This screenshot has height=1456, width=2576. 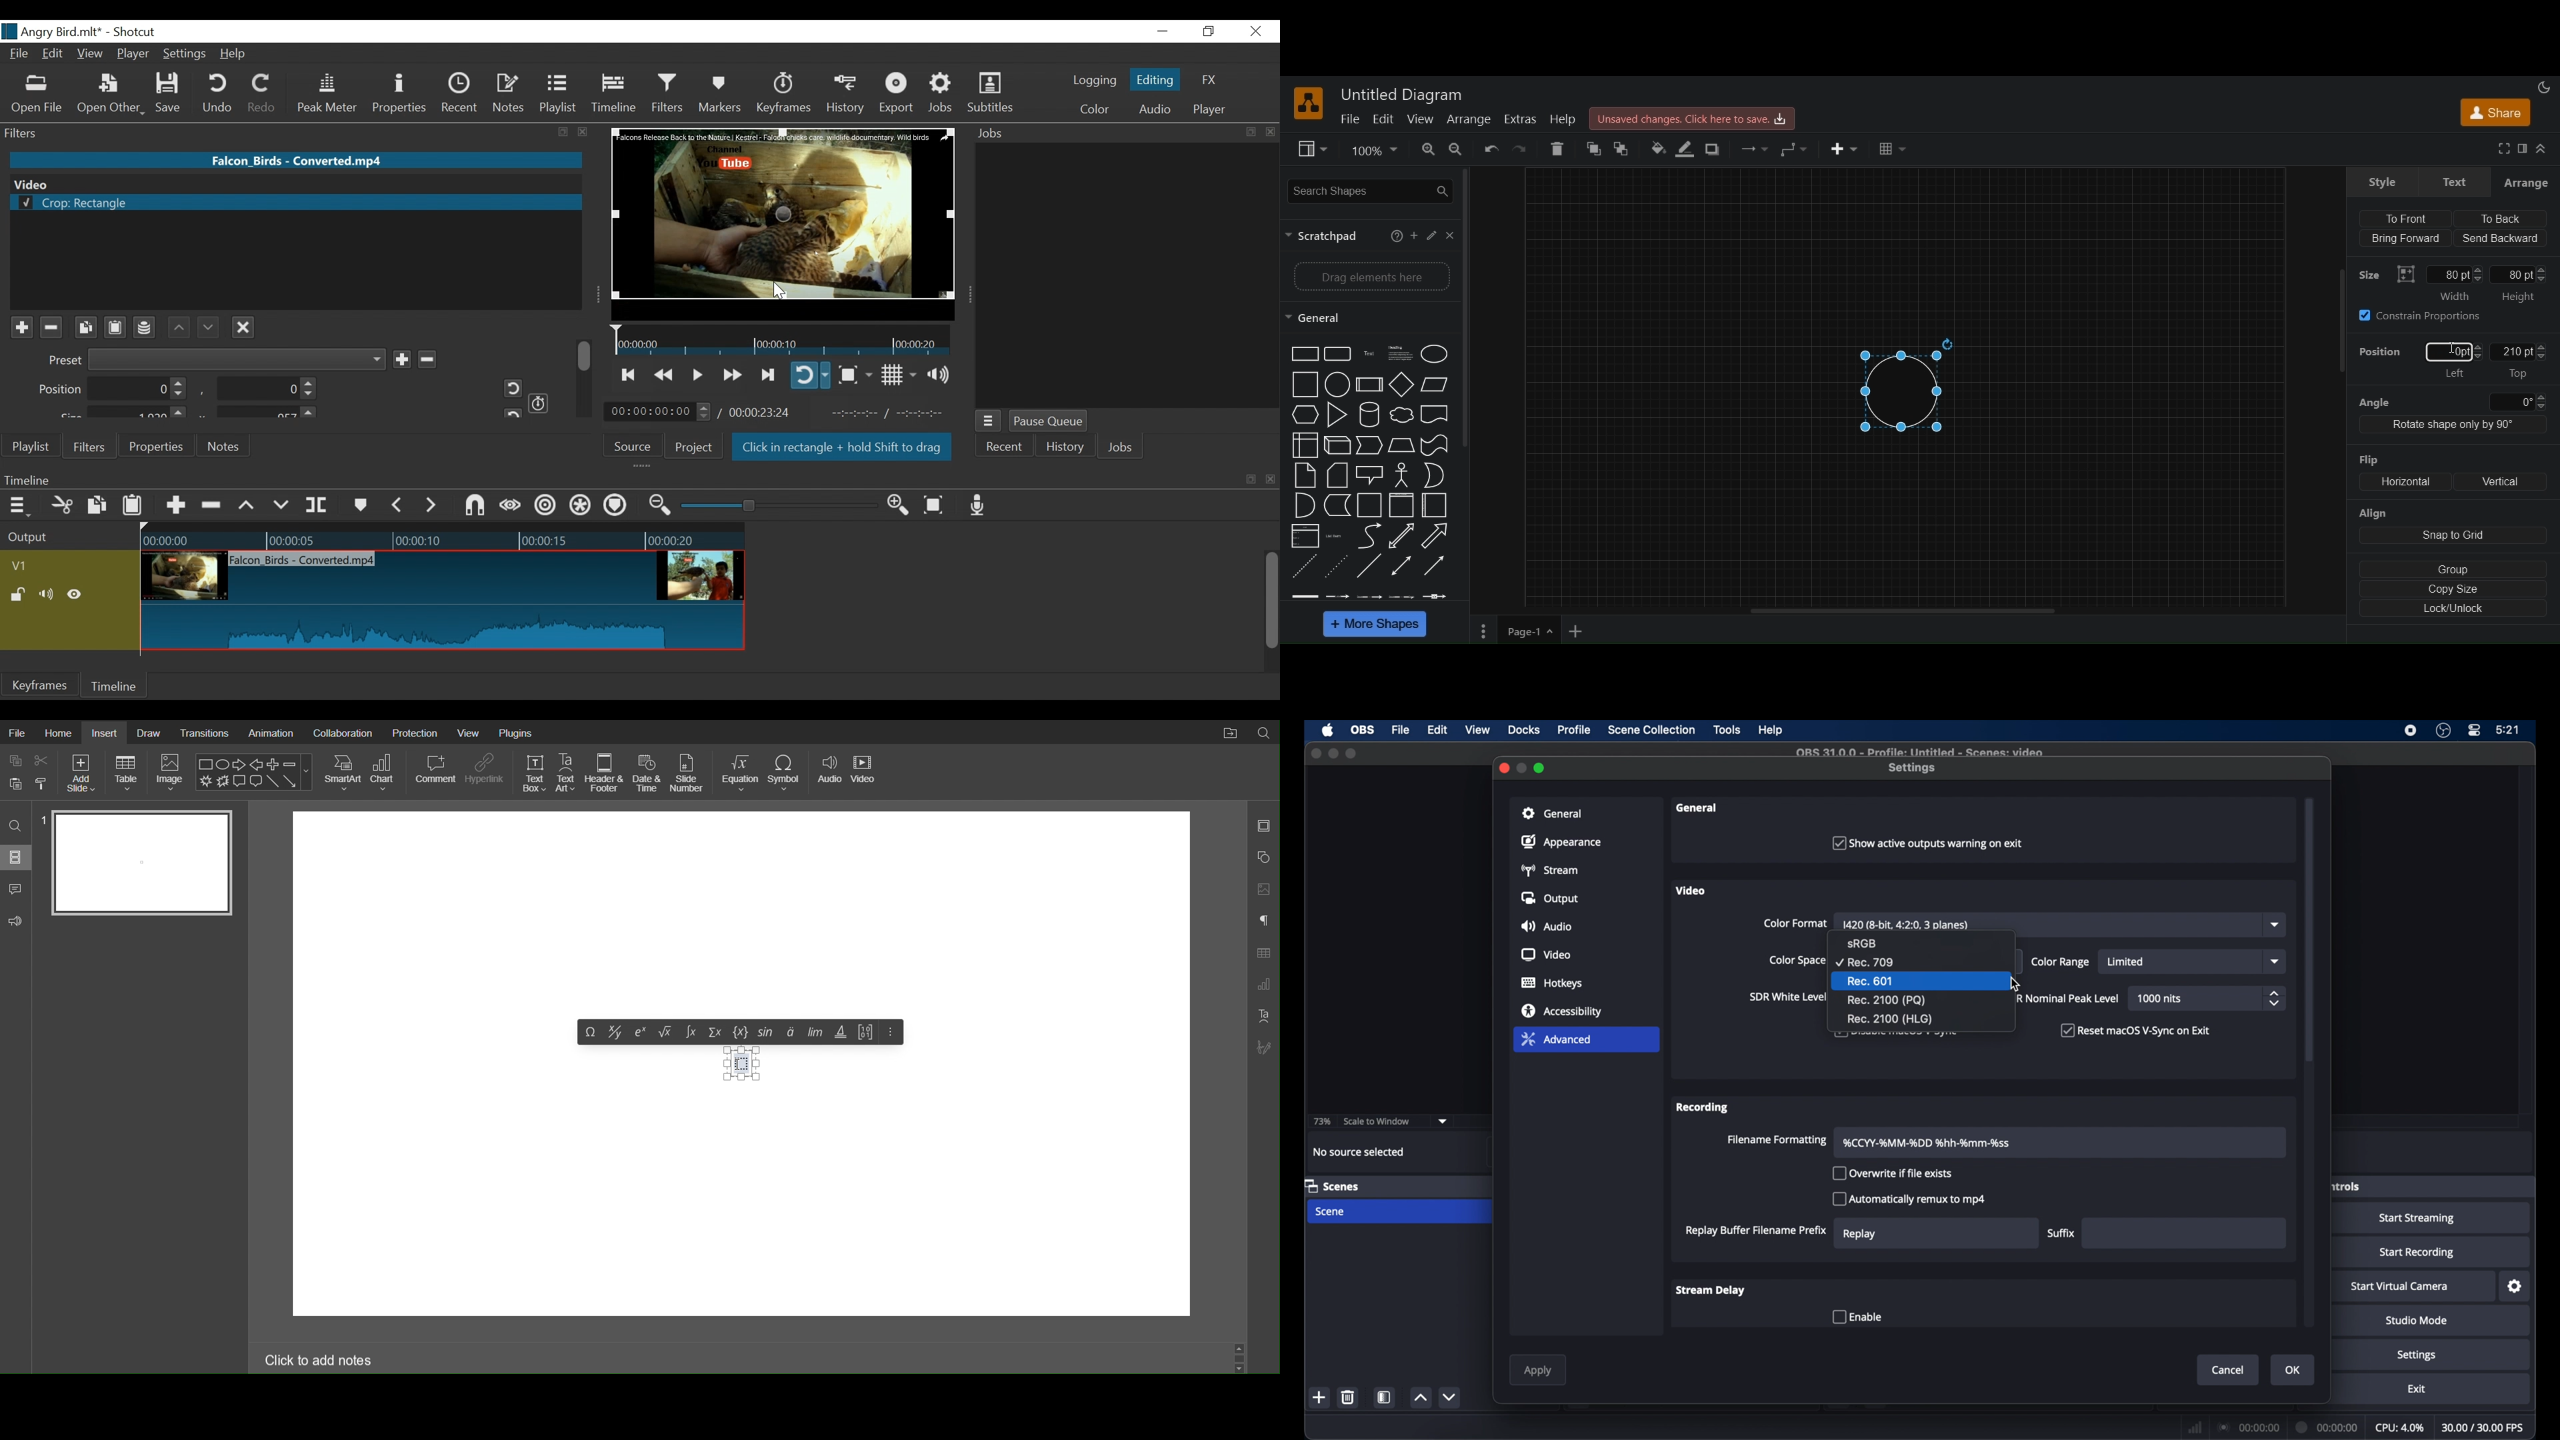 What do you see at coordinates (1367, 596) in the screenshot?
I see `dashed` at bounding box center [1367, 596].